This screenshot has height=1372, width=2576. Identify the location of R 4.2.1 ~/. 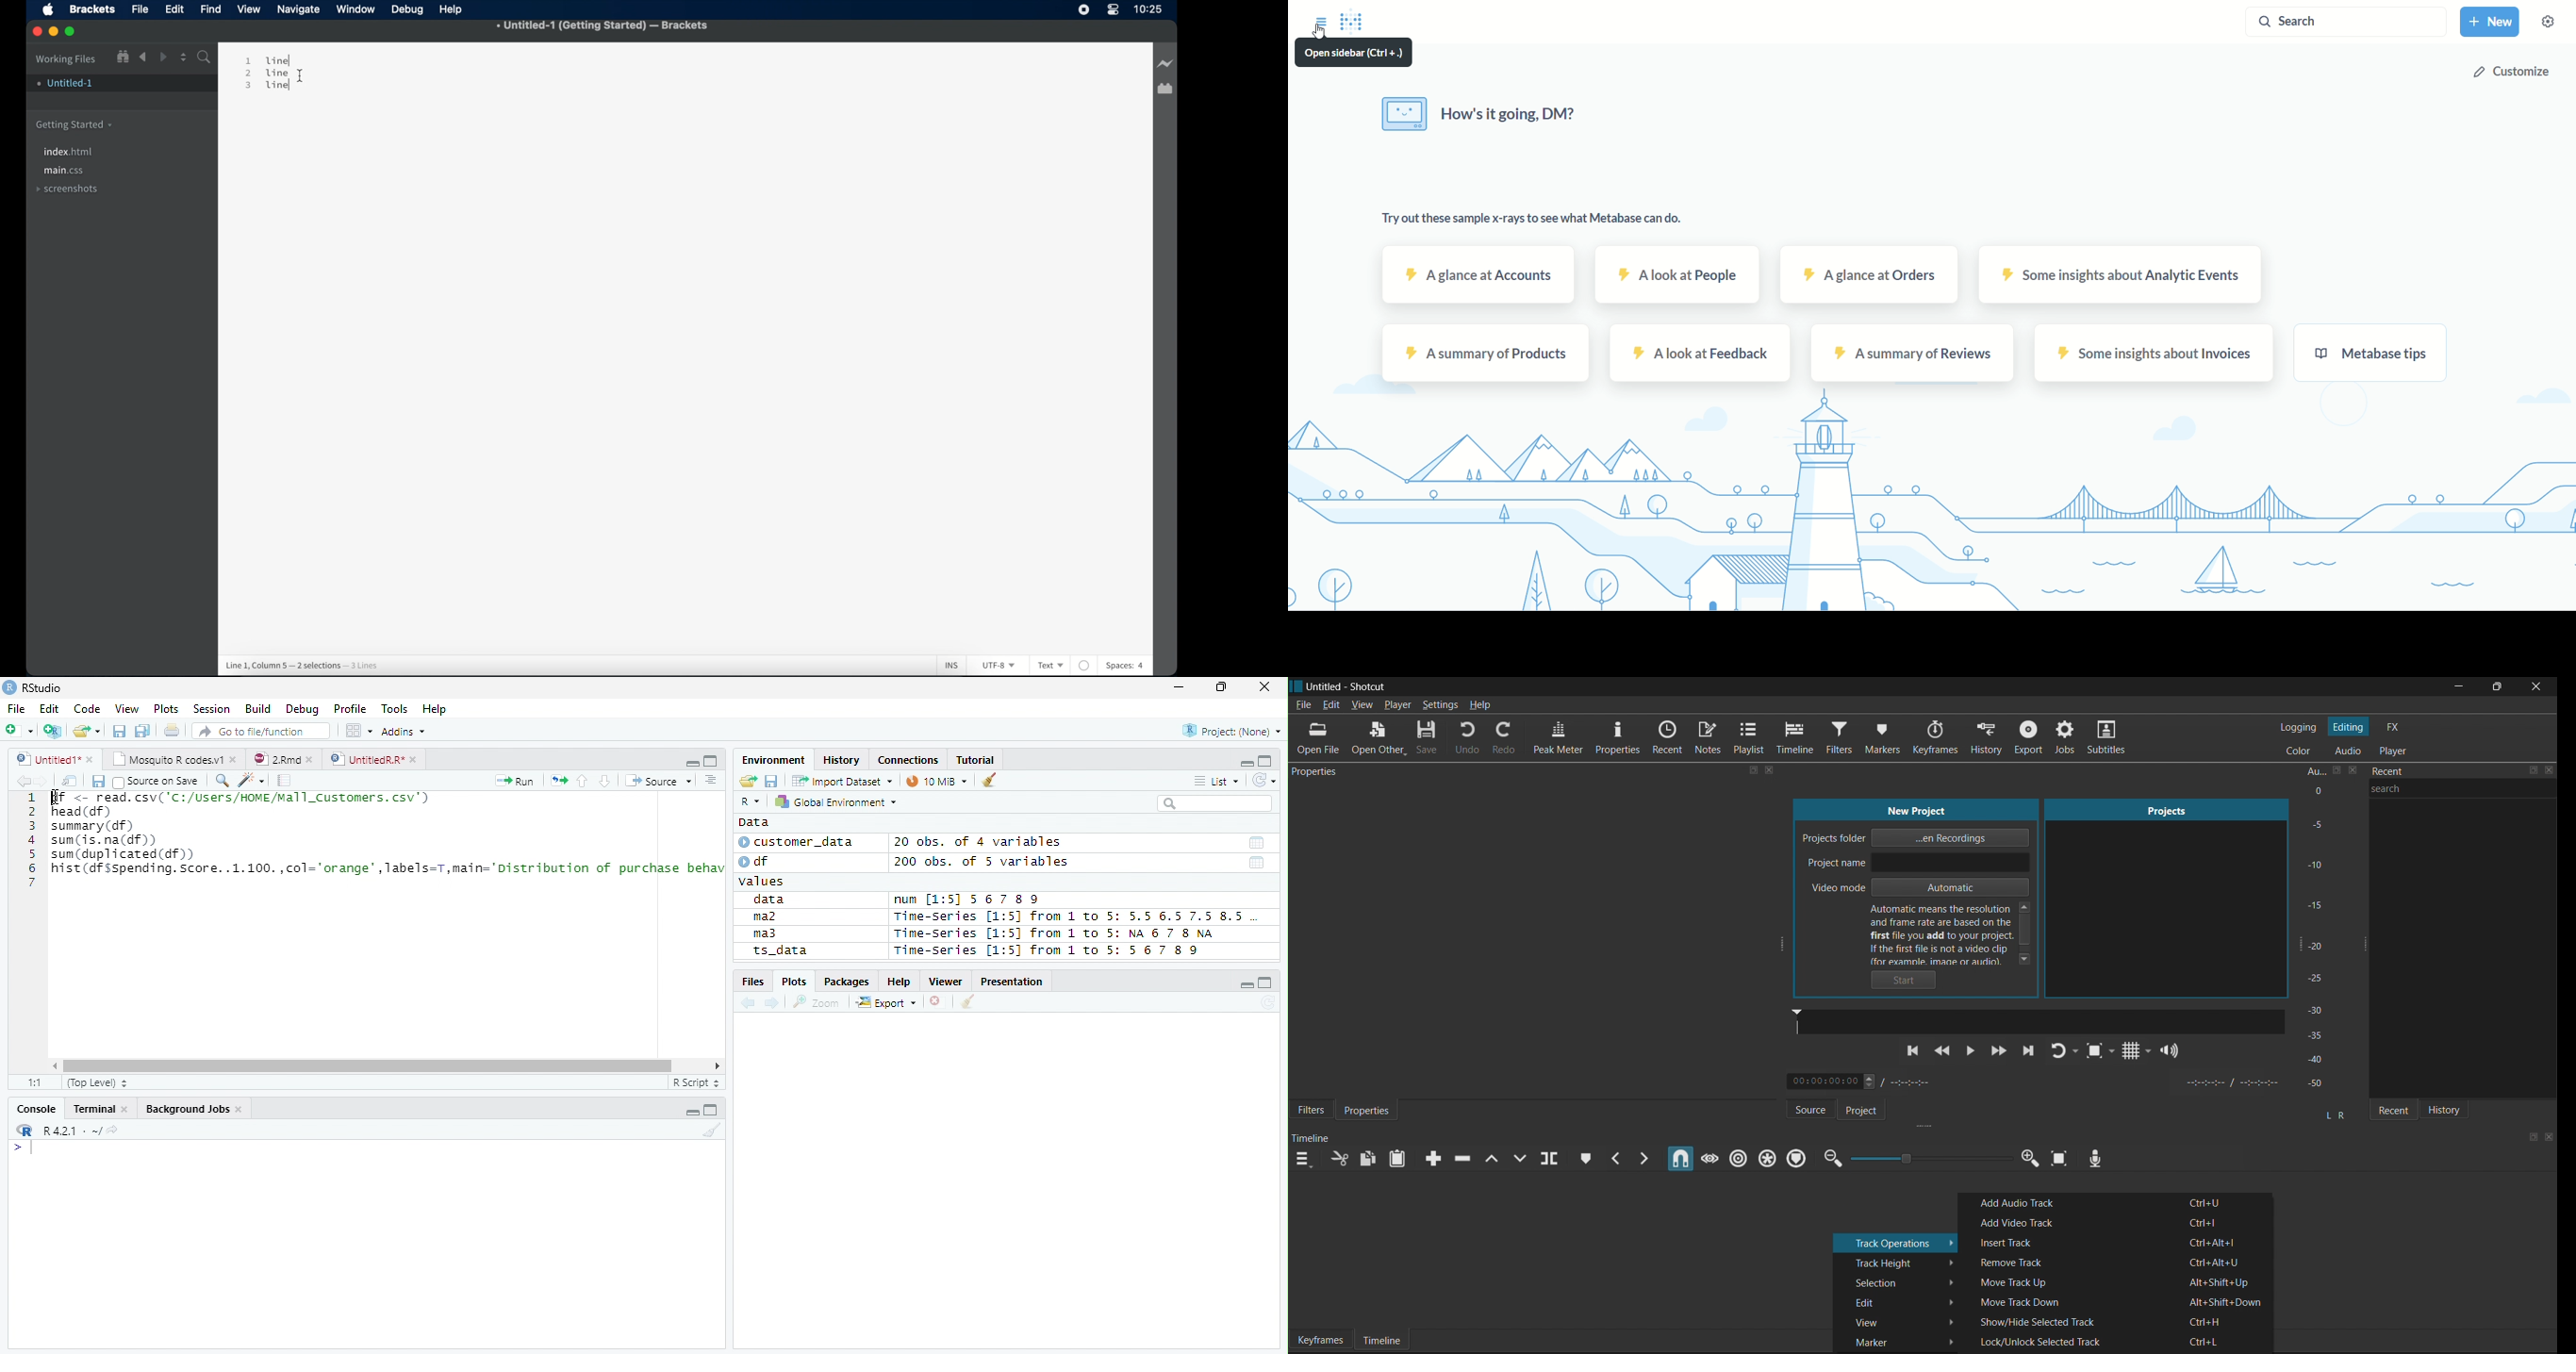
(71, 1130).